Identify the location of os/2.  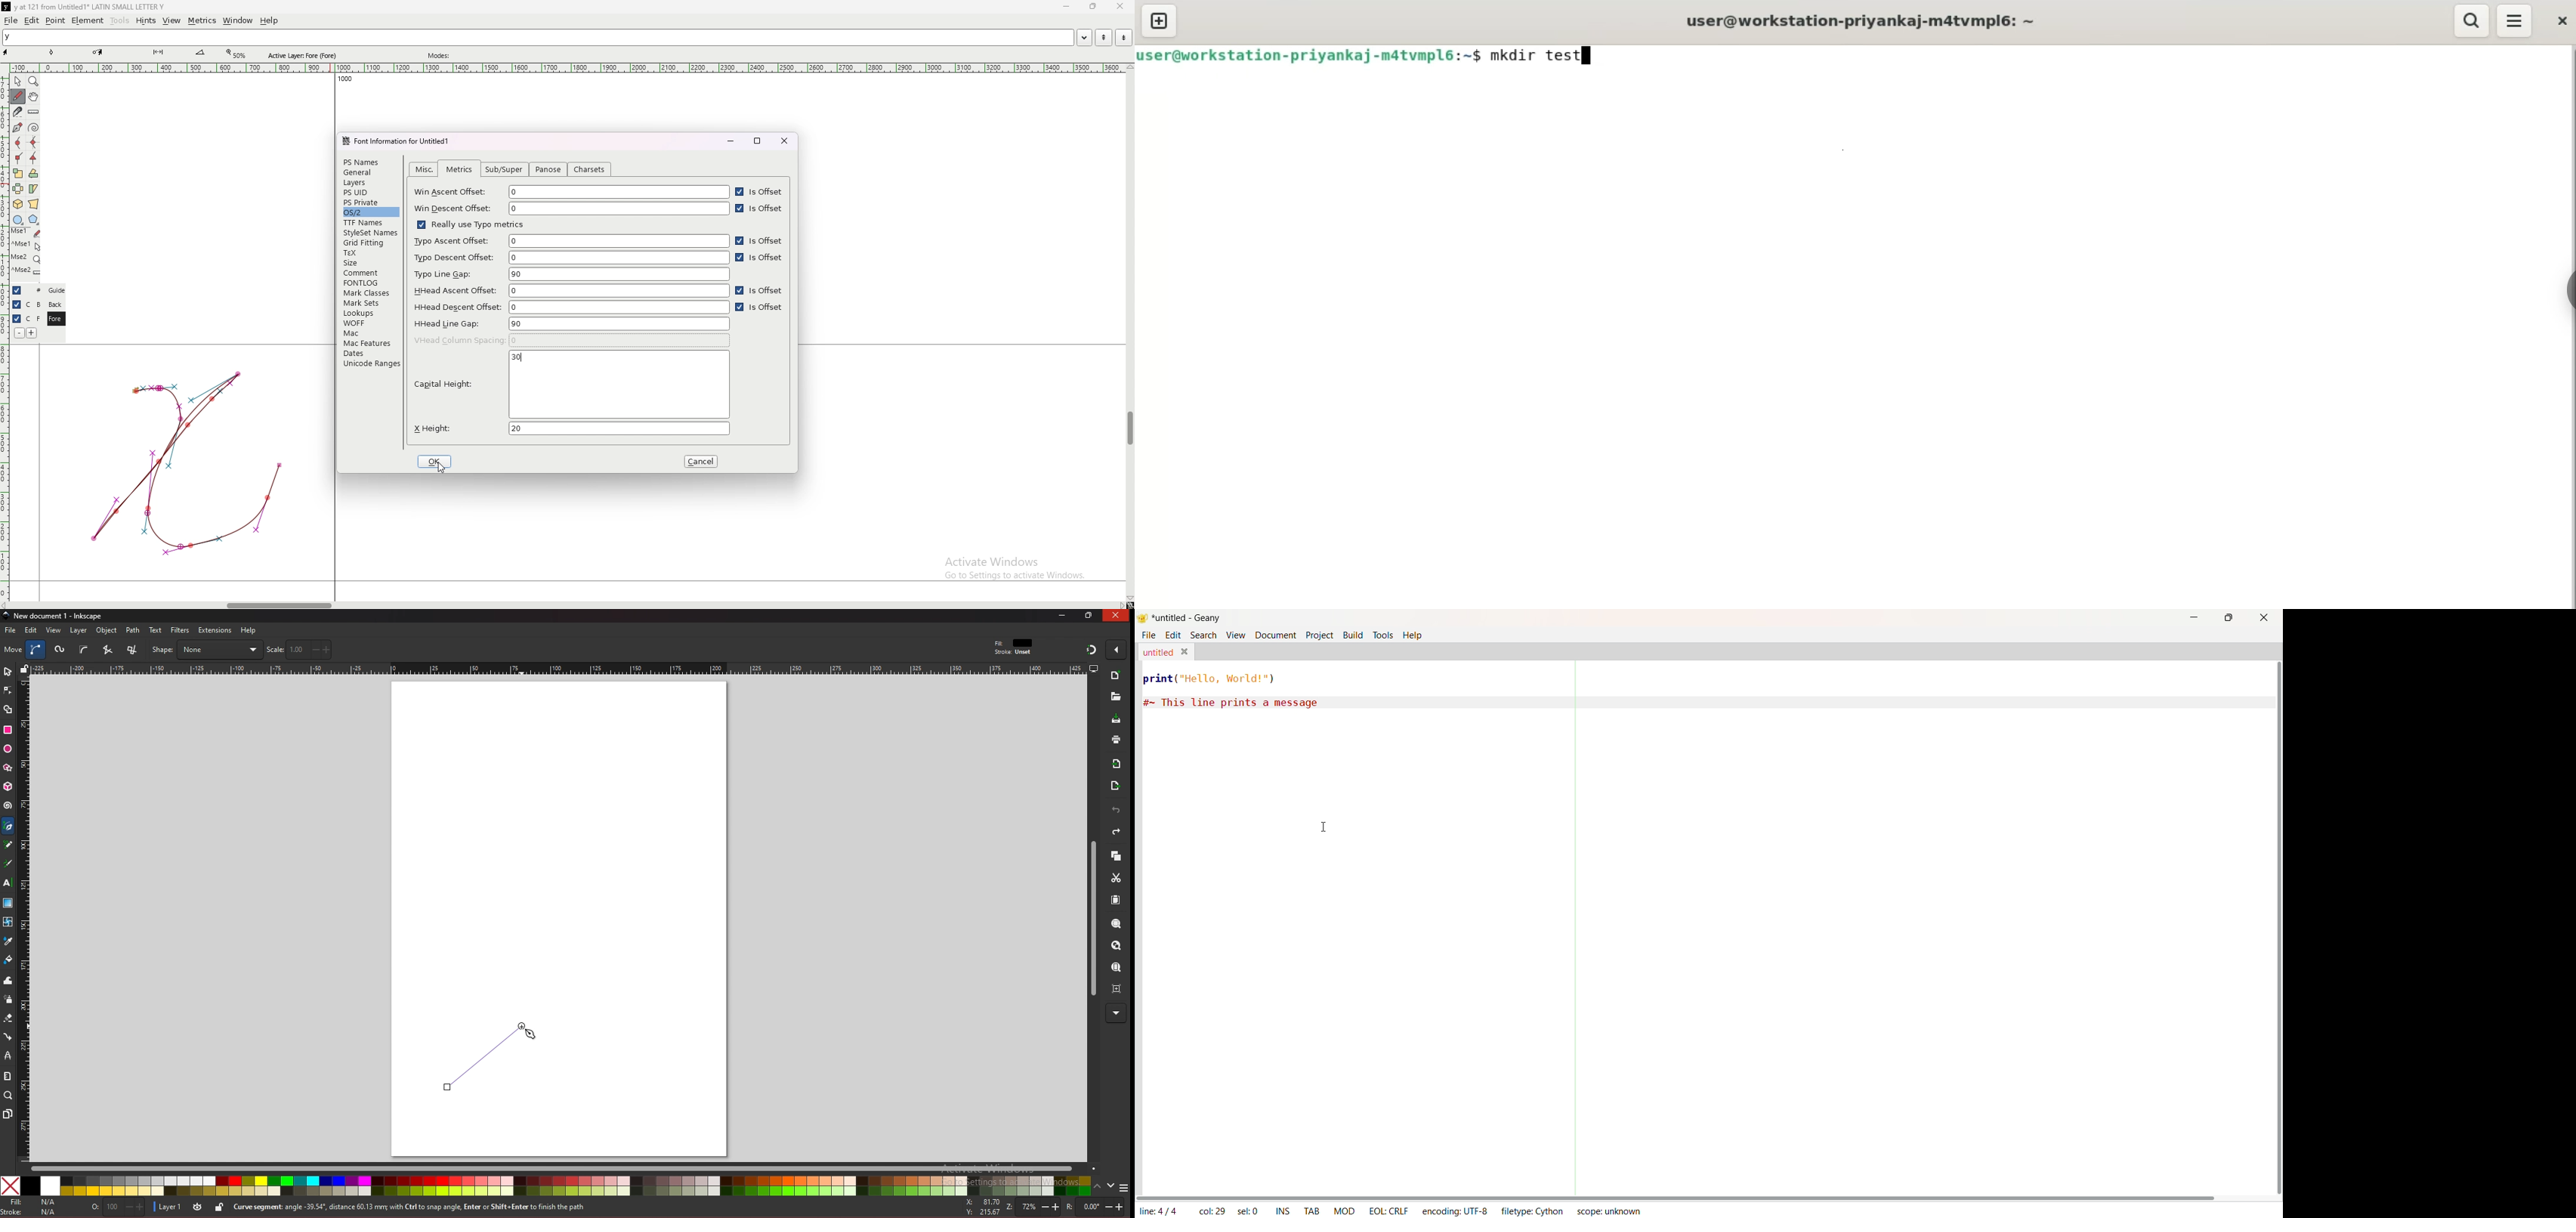
(370, 212).